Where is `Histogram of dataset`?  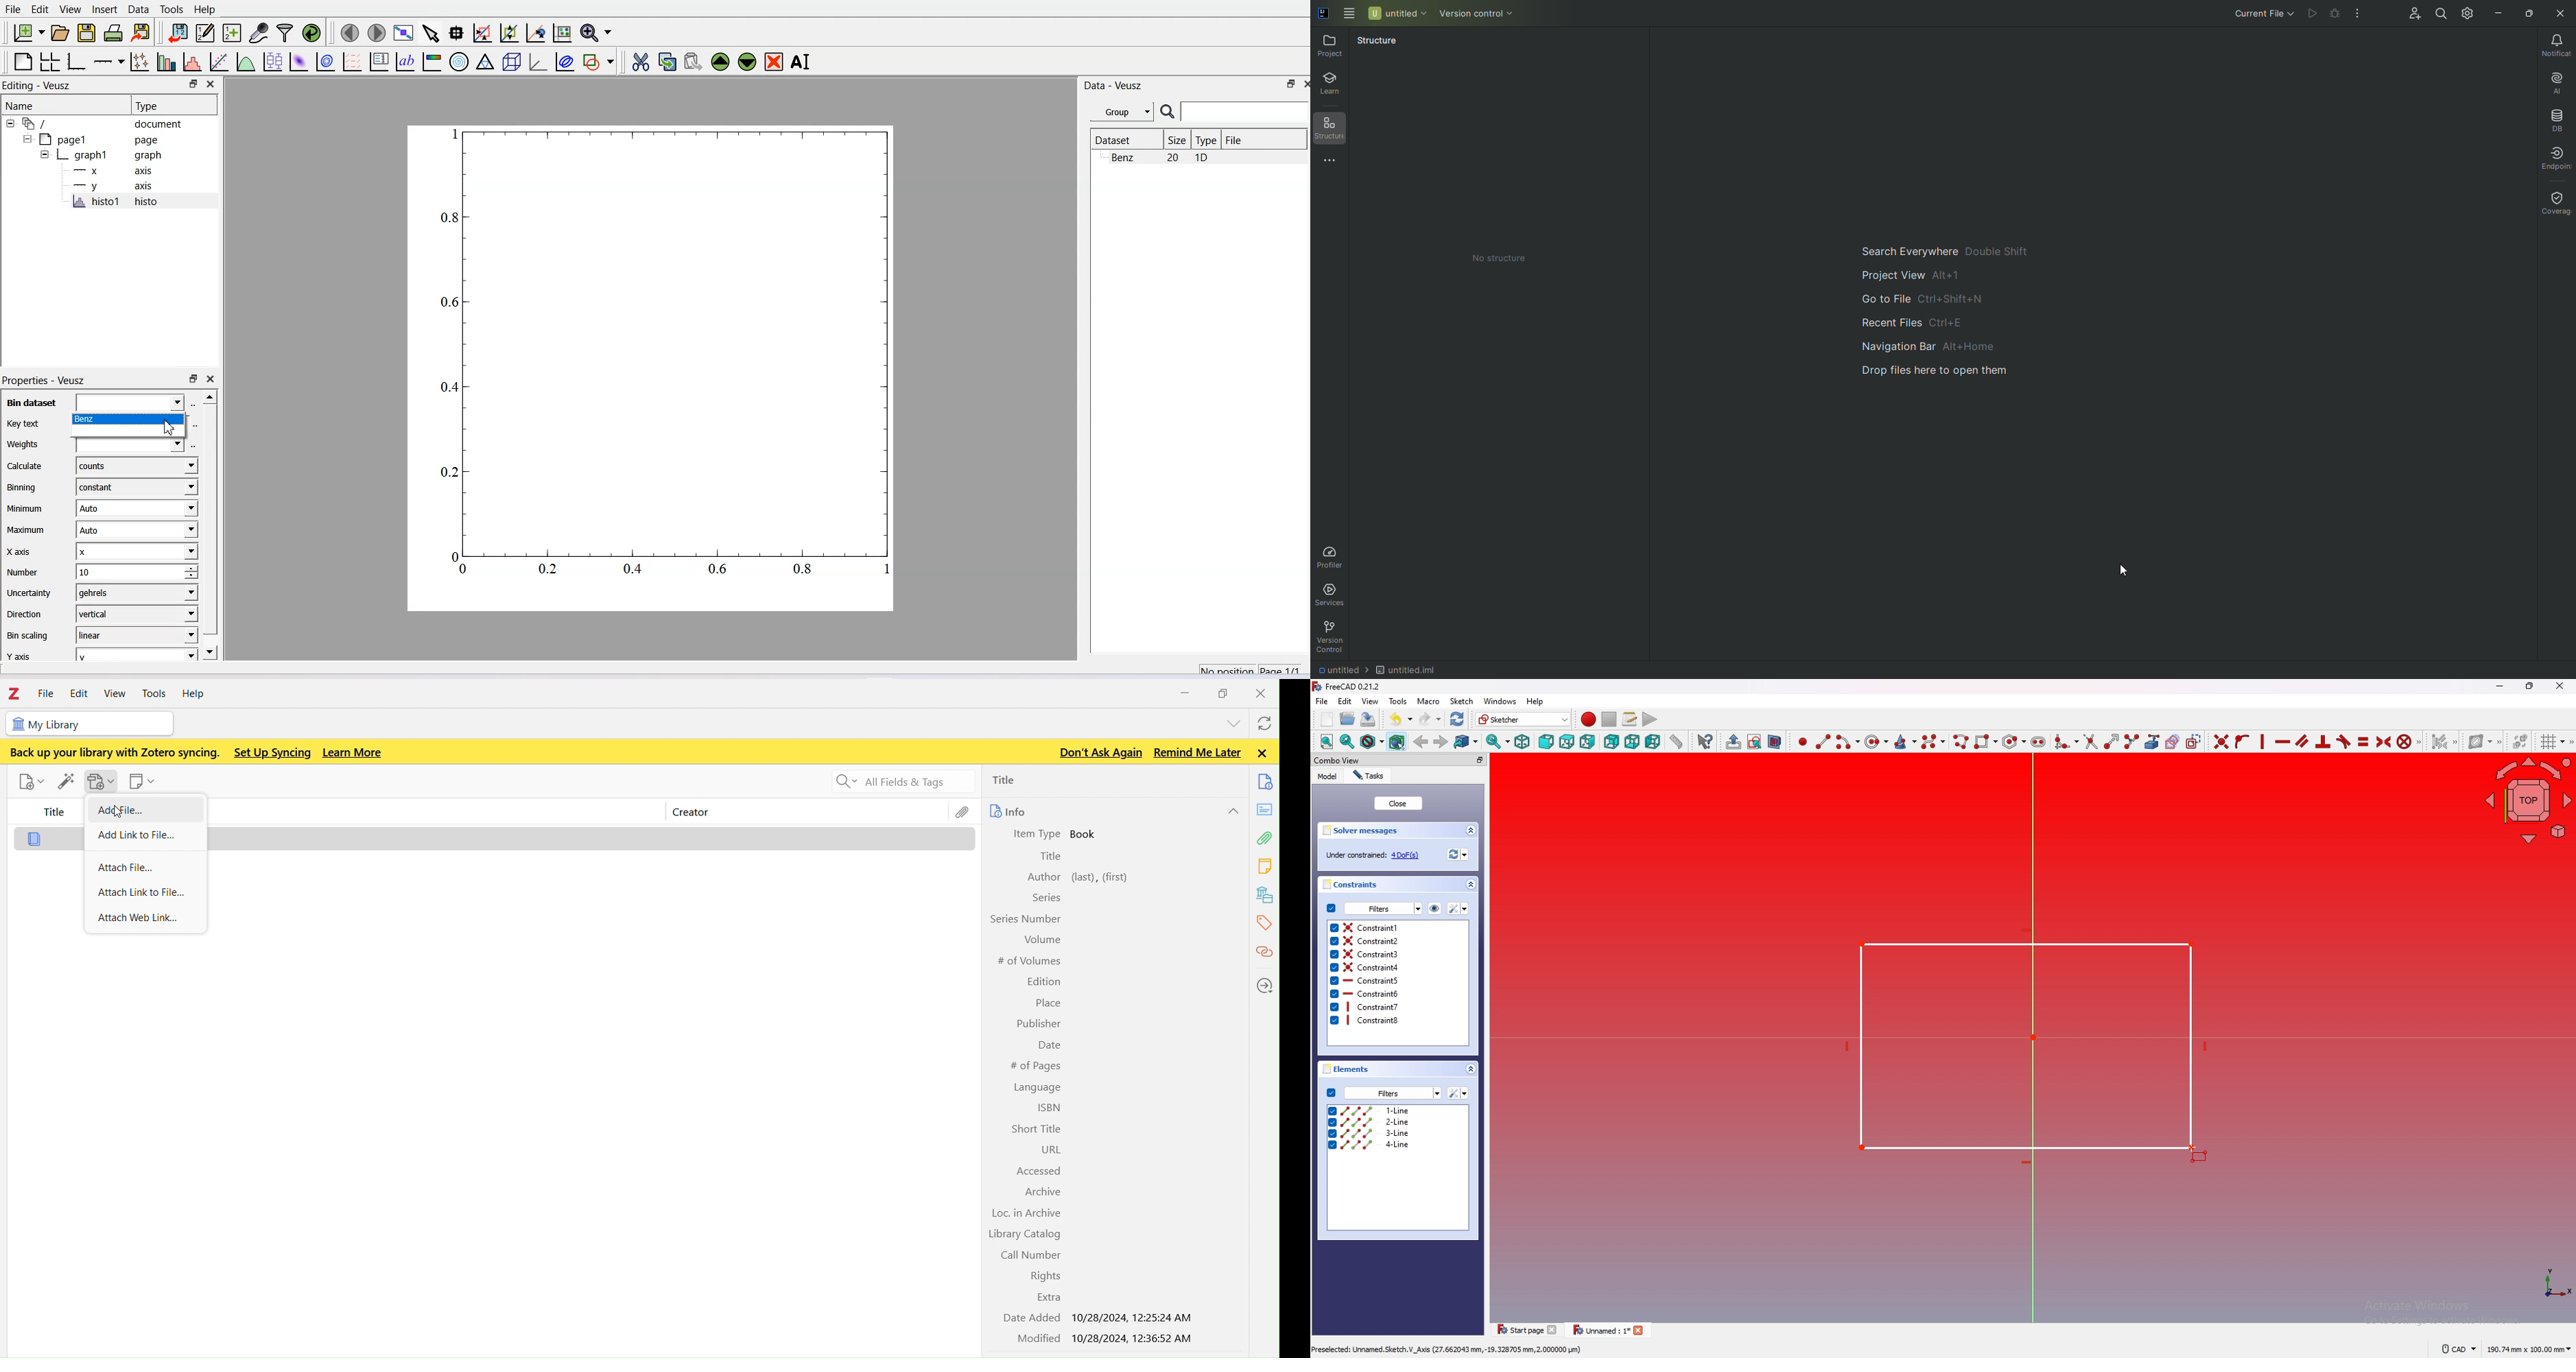
Histogram of dataset is located at coordinates (191, 61).